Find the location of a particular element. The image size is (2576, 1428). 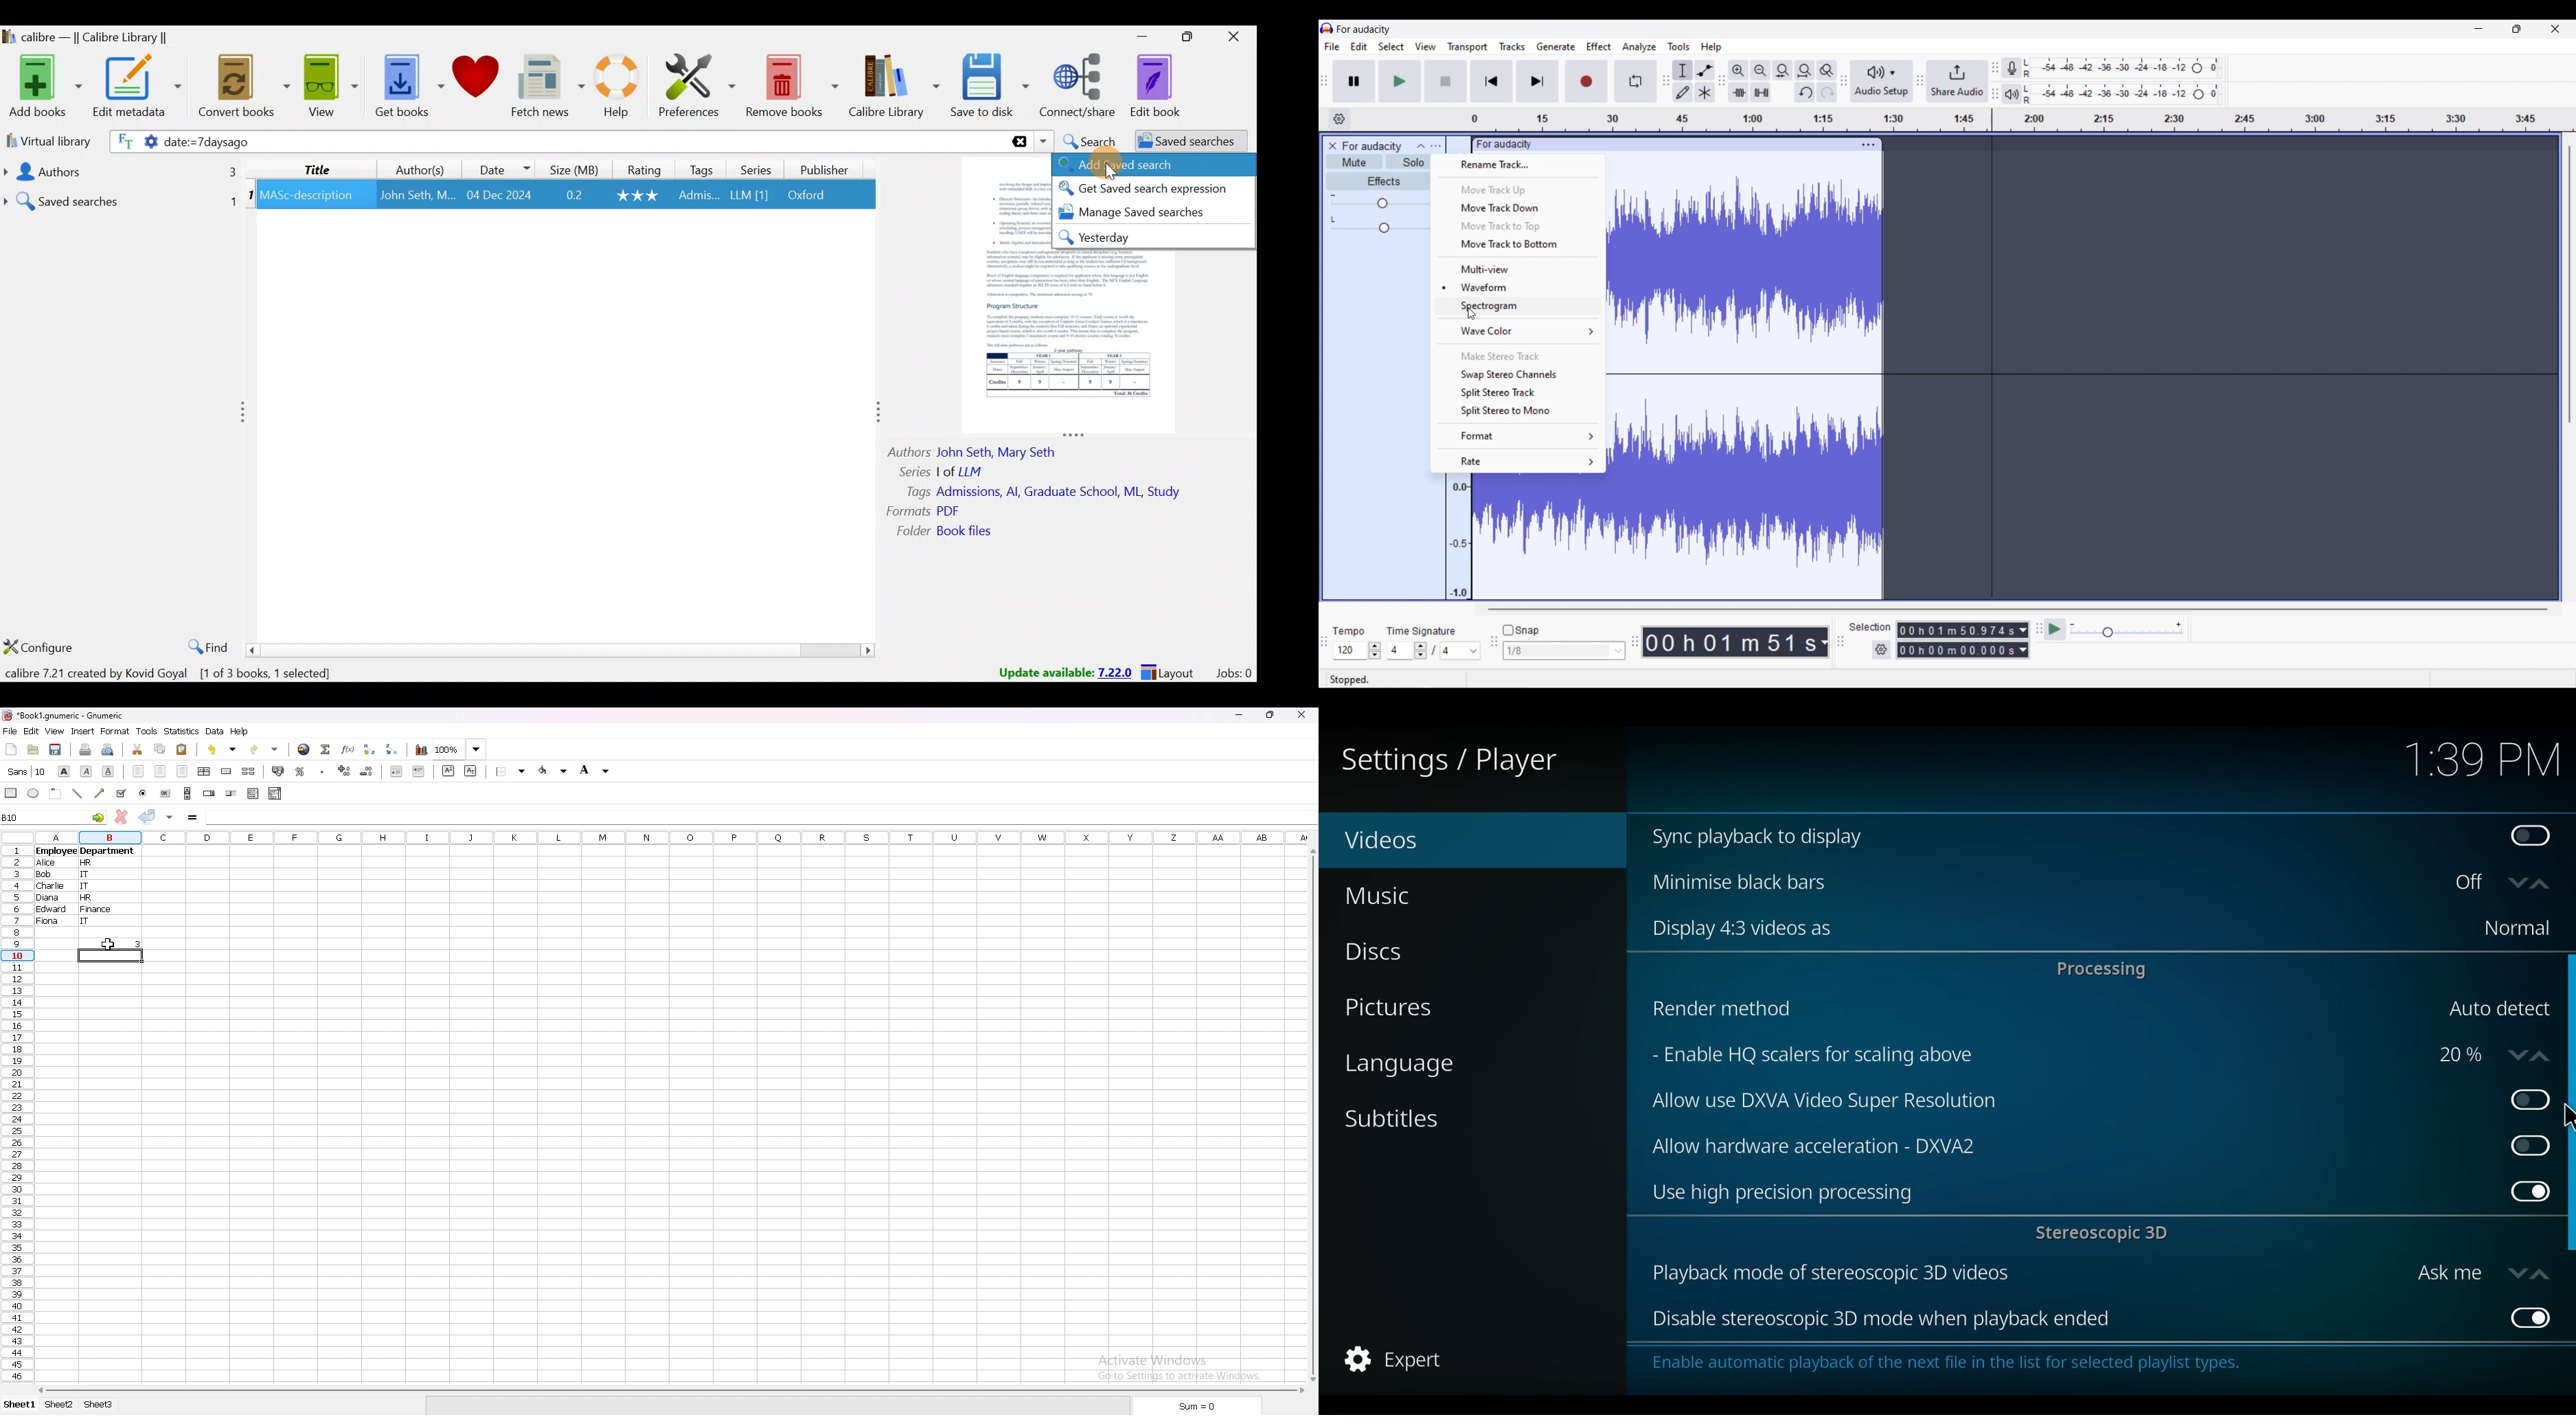

Processing is located at coordinates (2105, 969).